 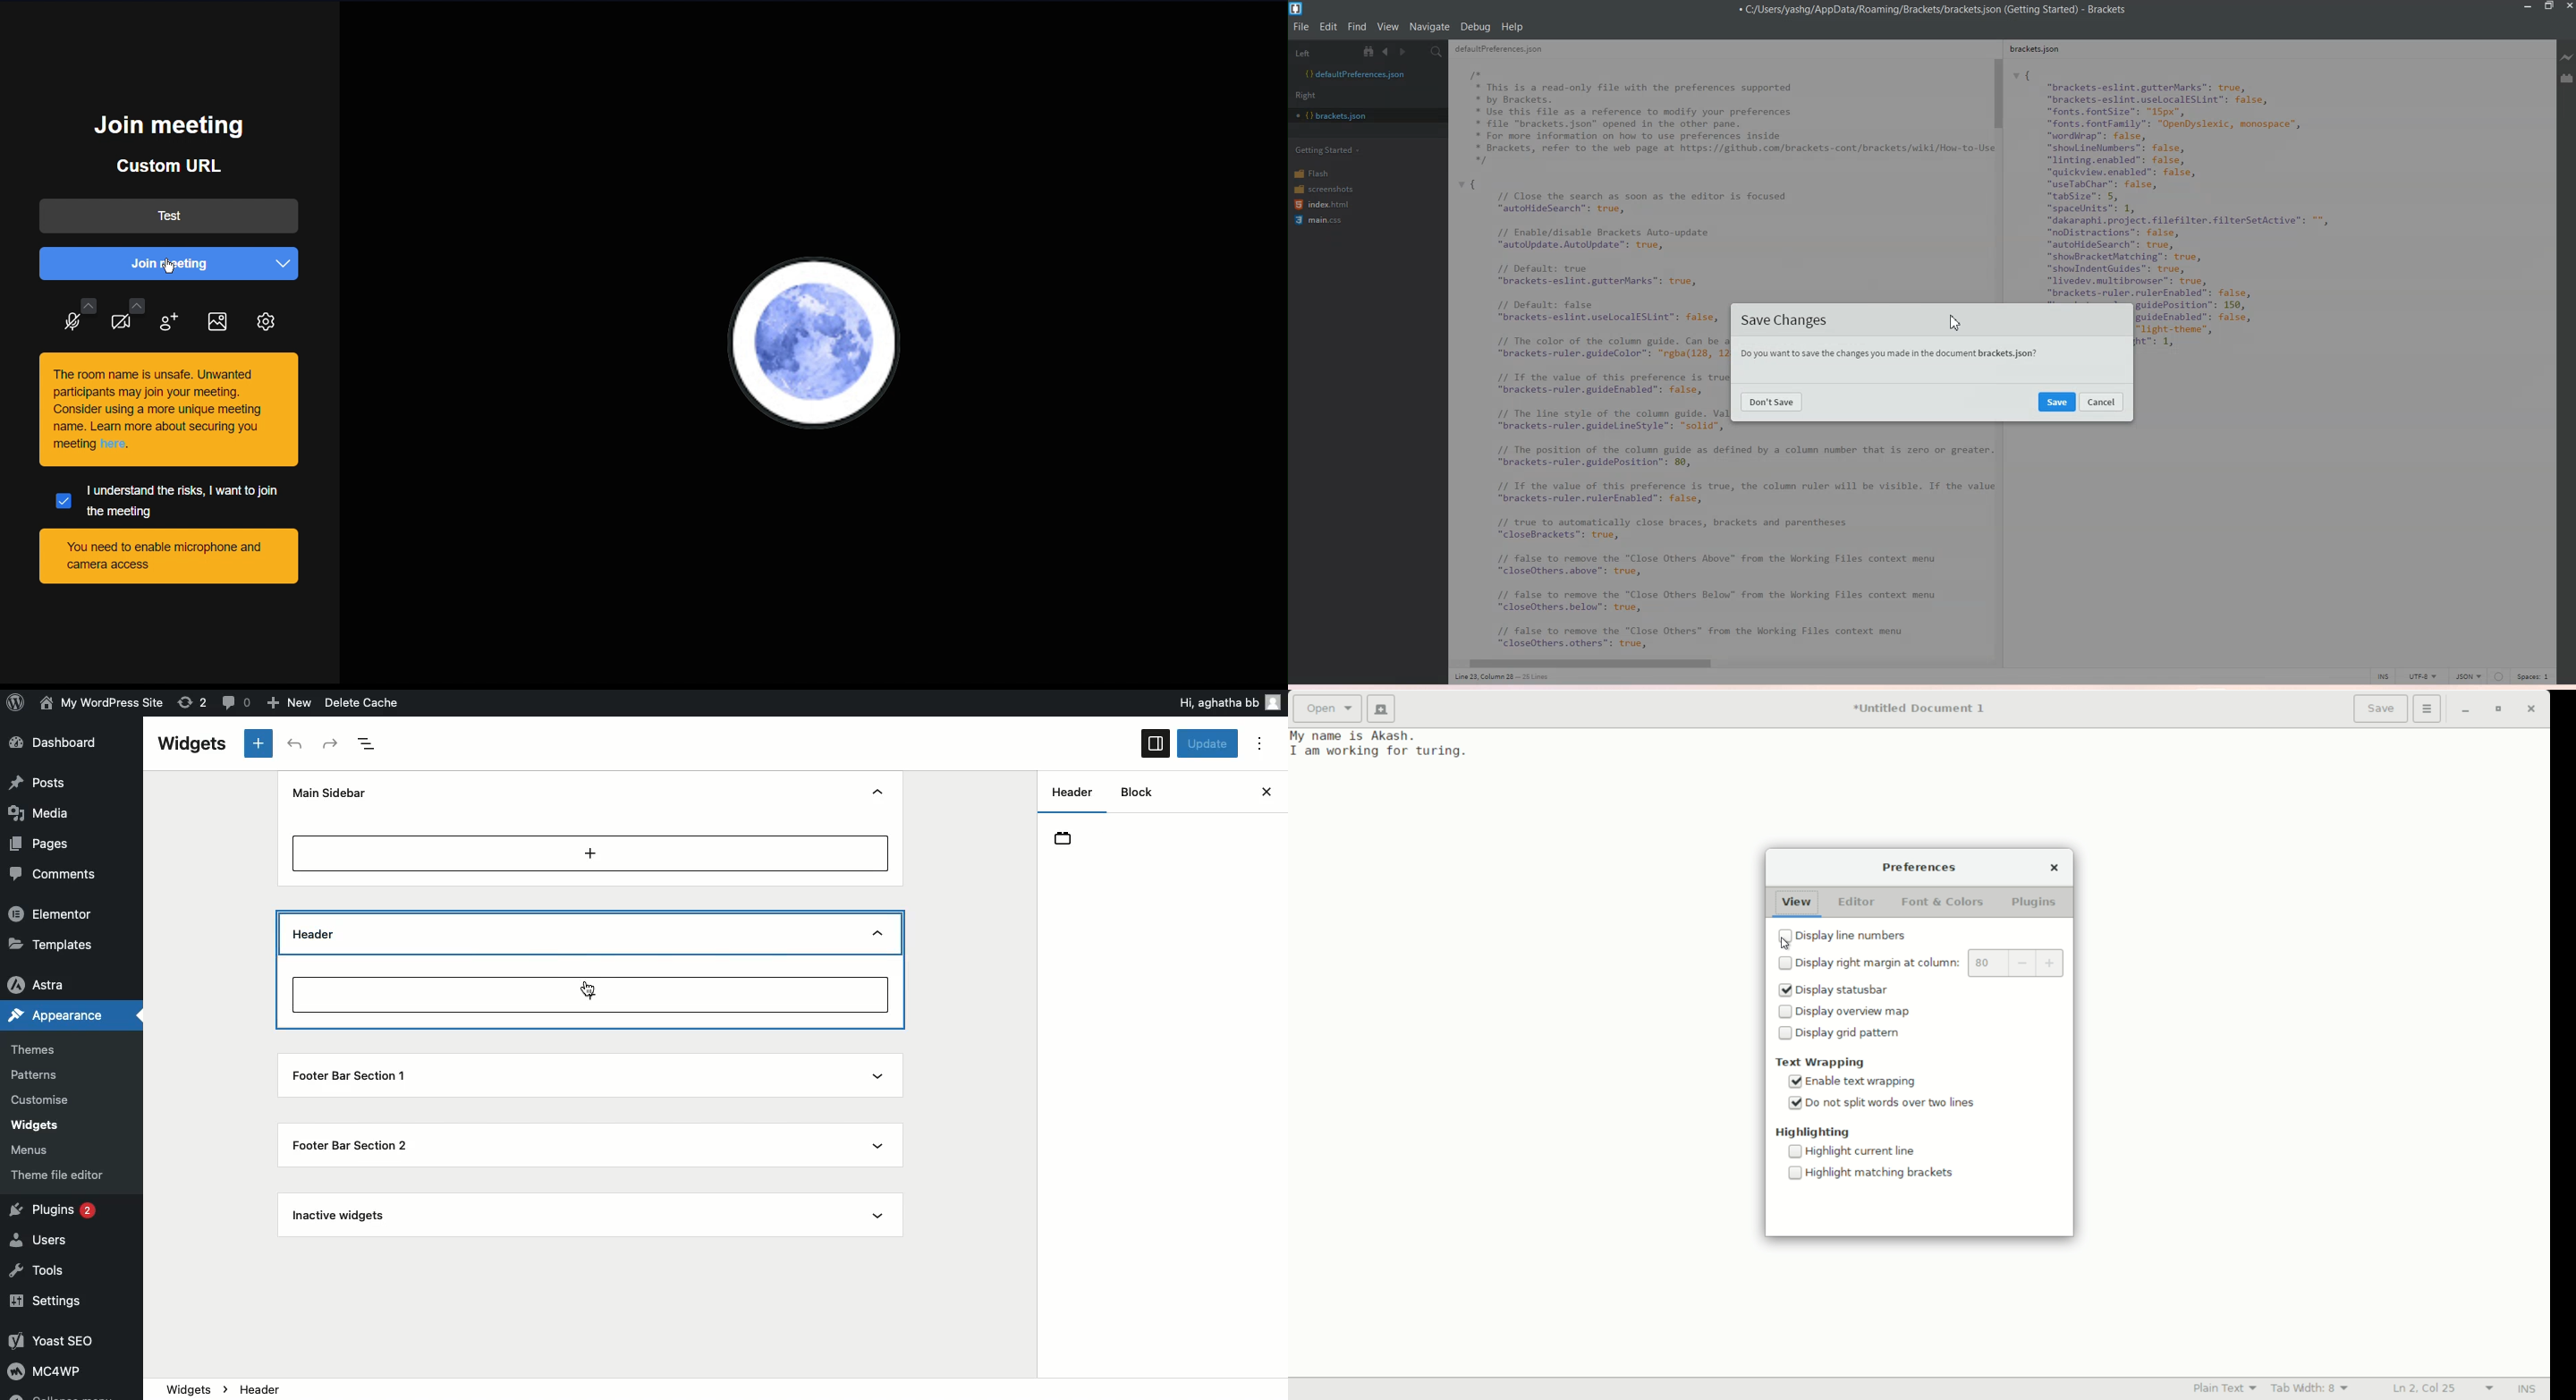 I want to click on Header, so click(x=343, y=932).